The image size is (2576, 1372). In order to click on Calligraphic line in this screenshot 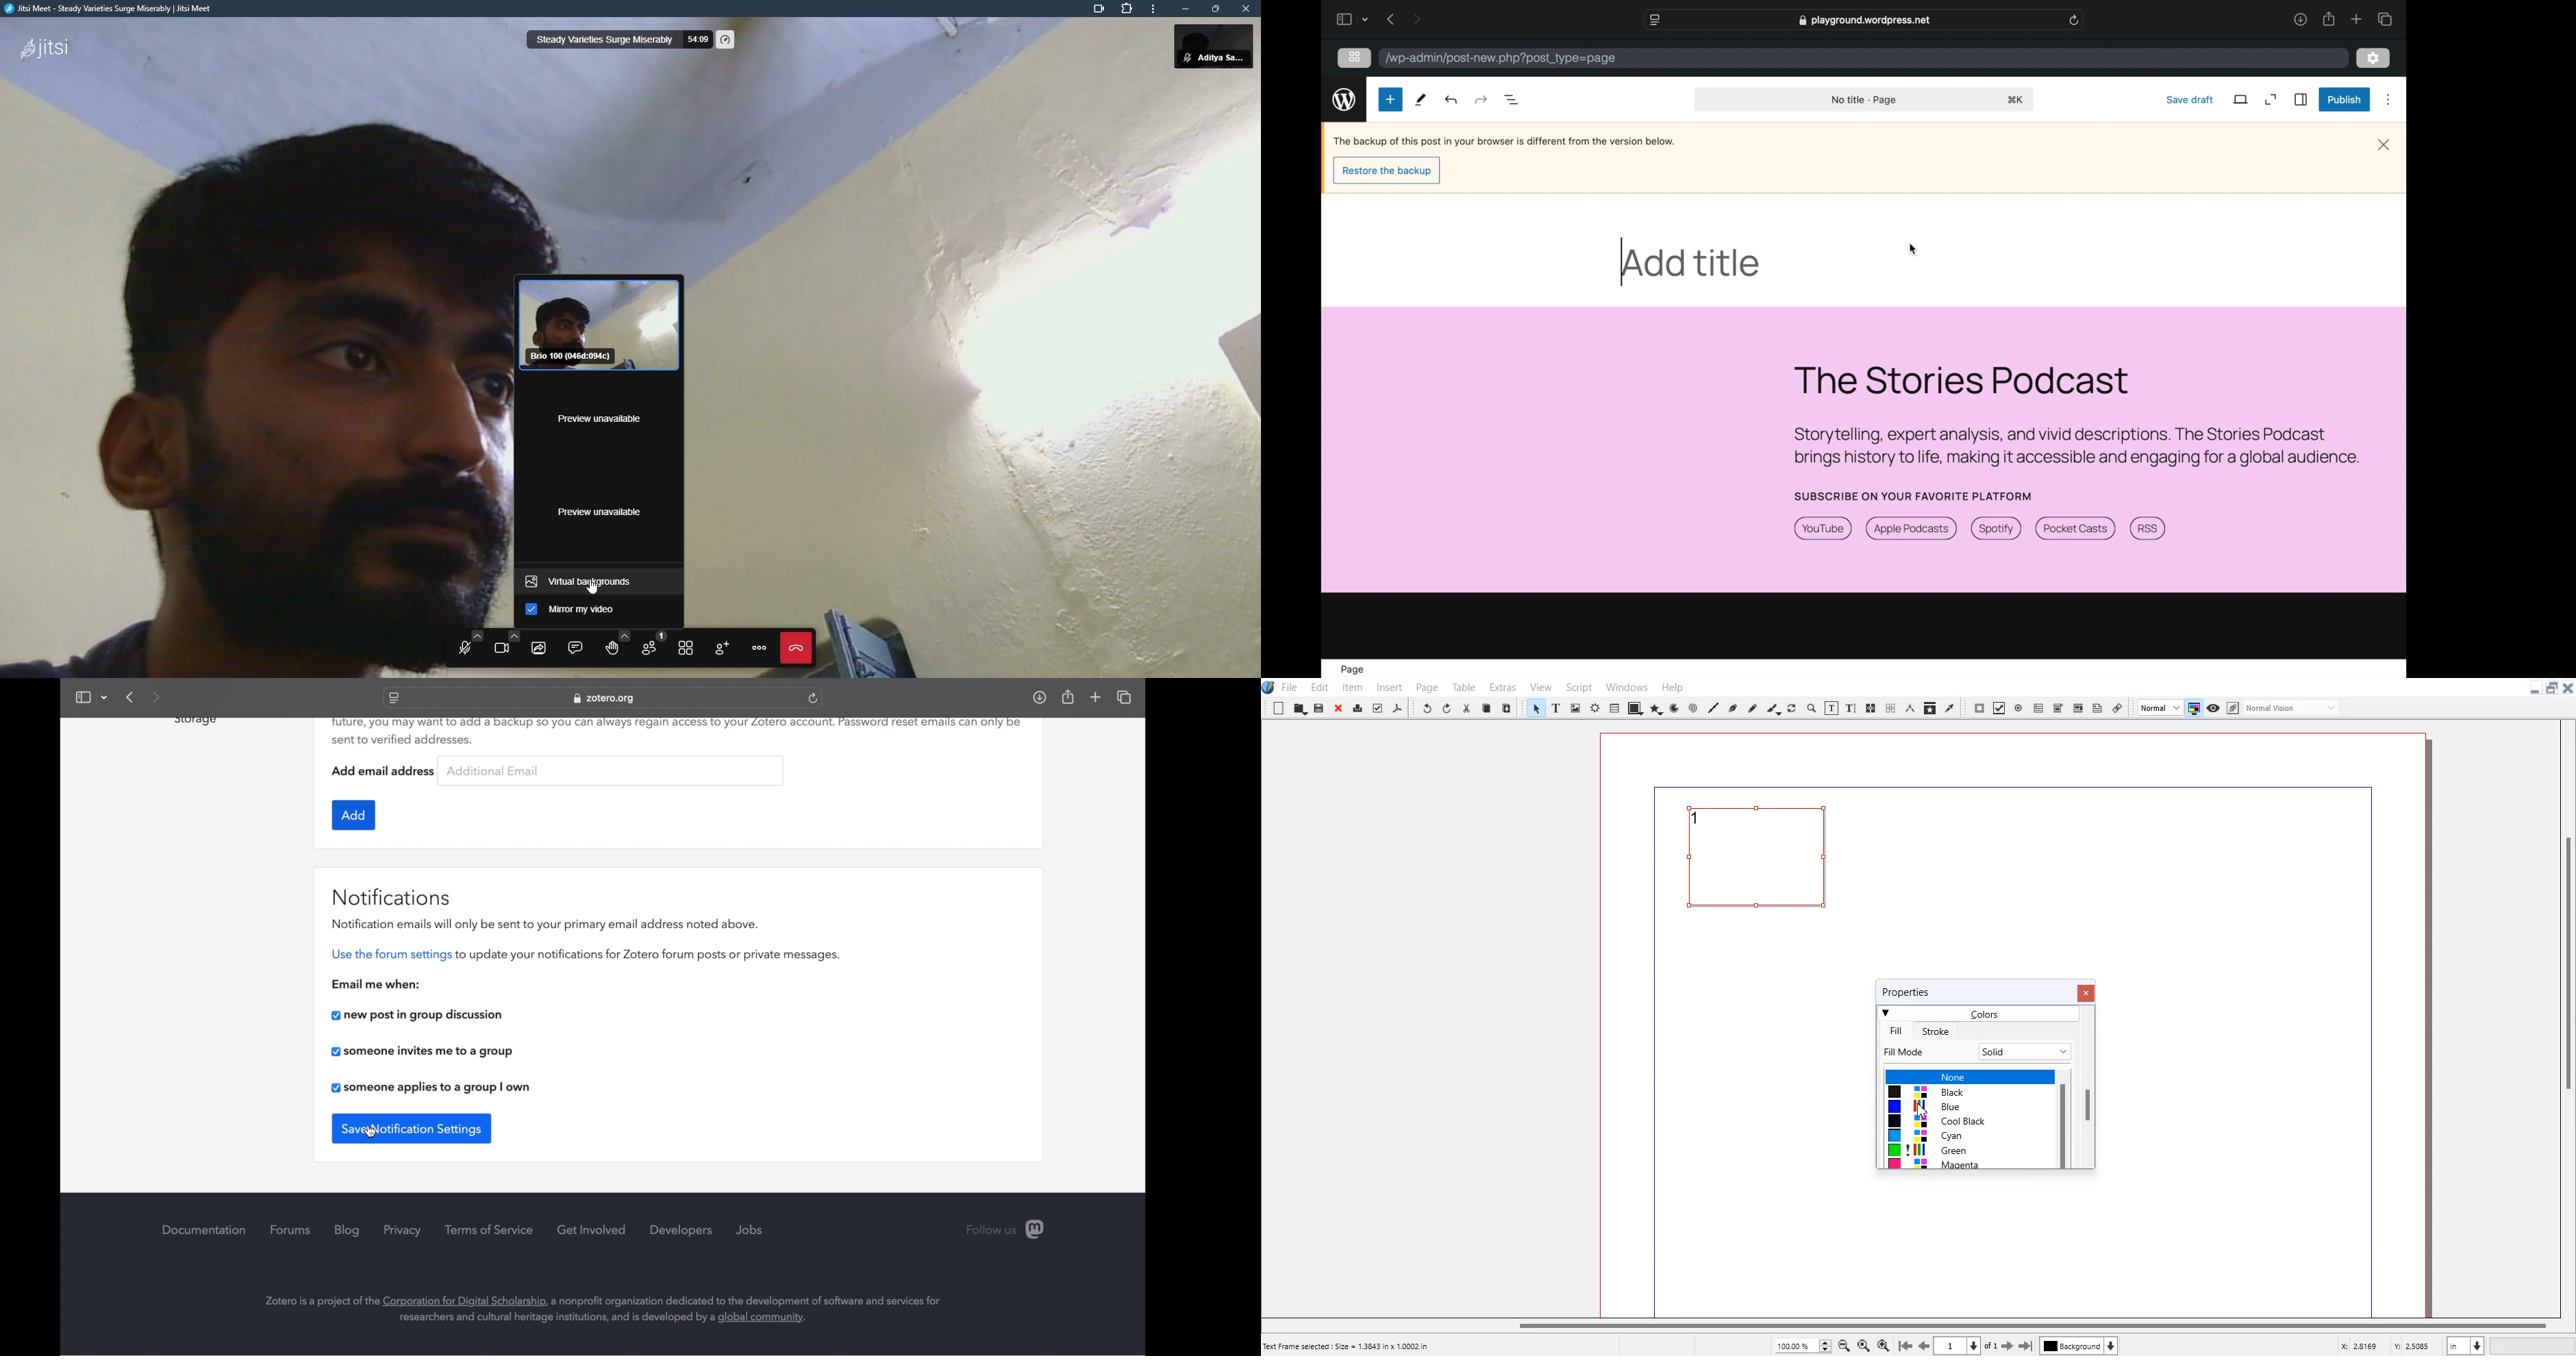, I will do `click(1773, 708)`.